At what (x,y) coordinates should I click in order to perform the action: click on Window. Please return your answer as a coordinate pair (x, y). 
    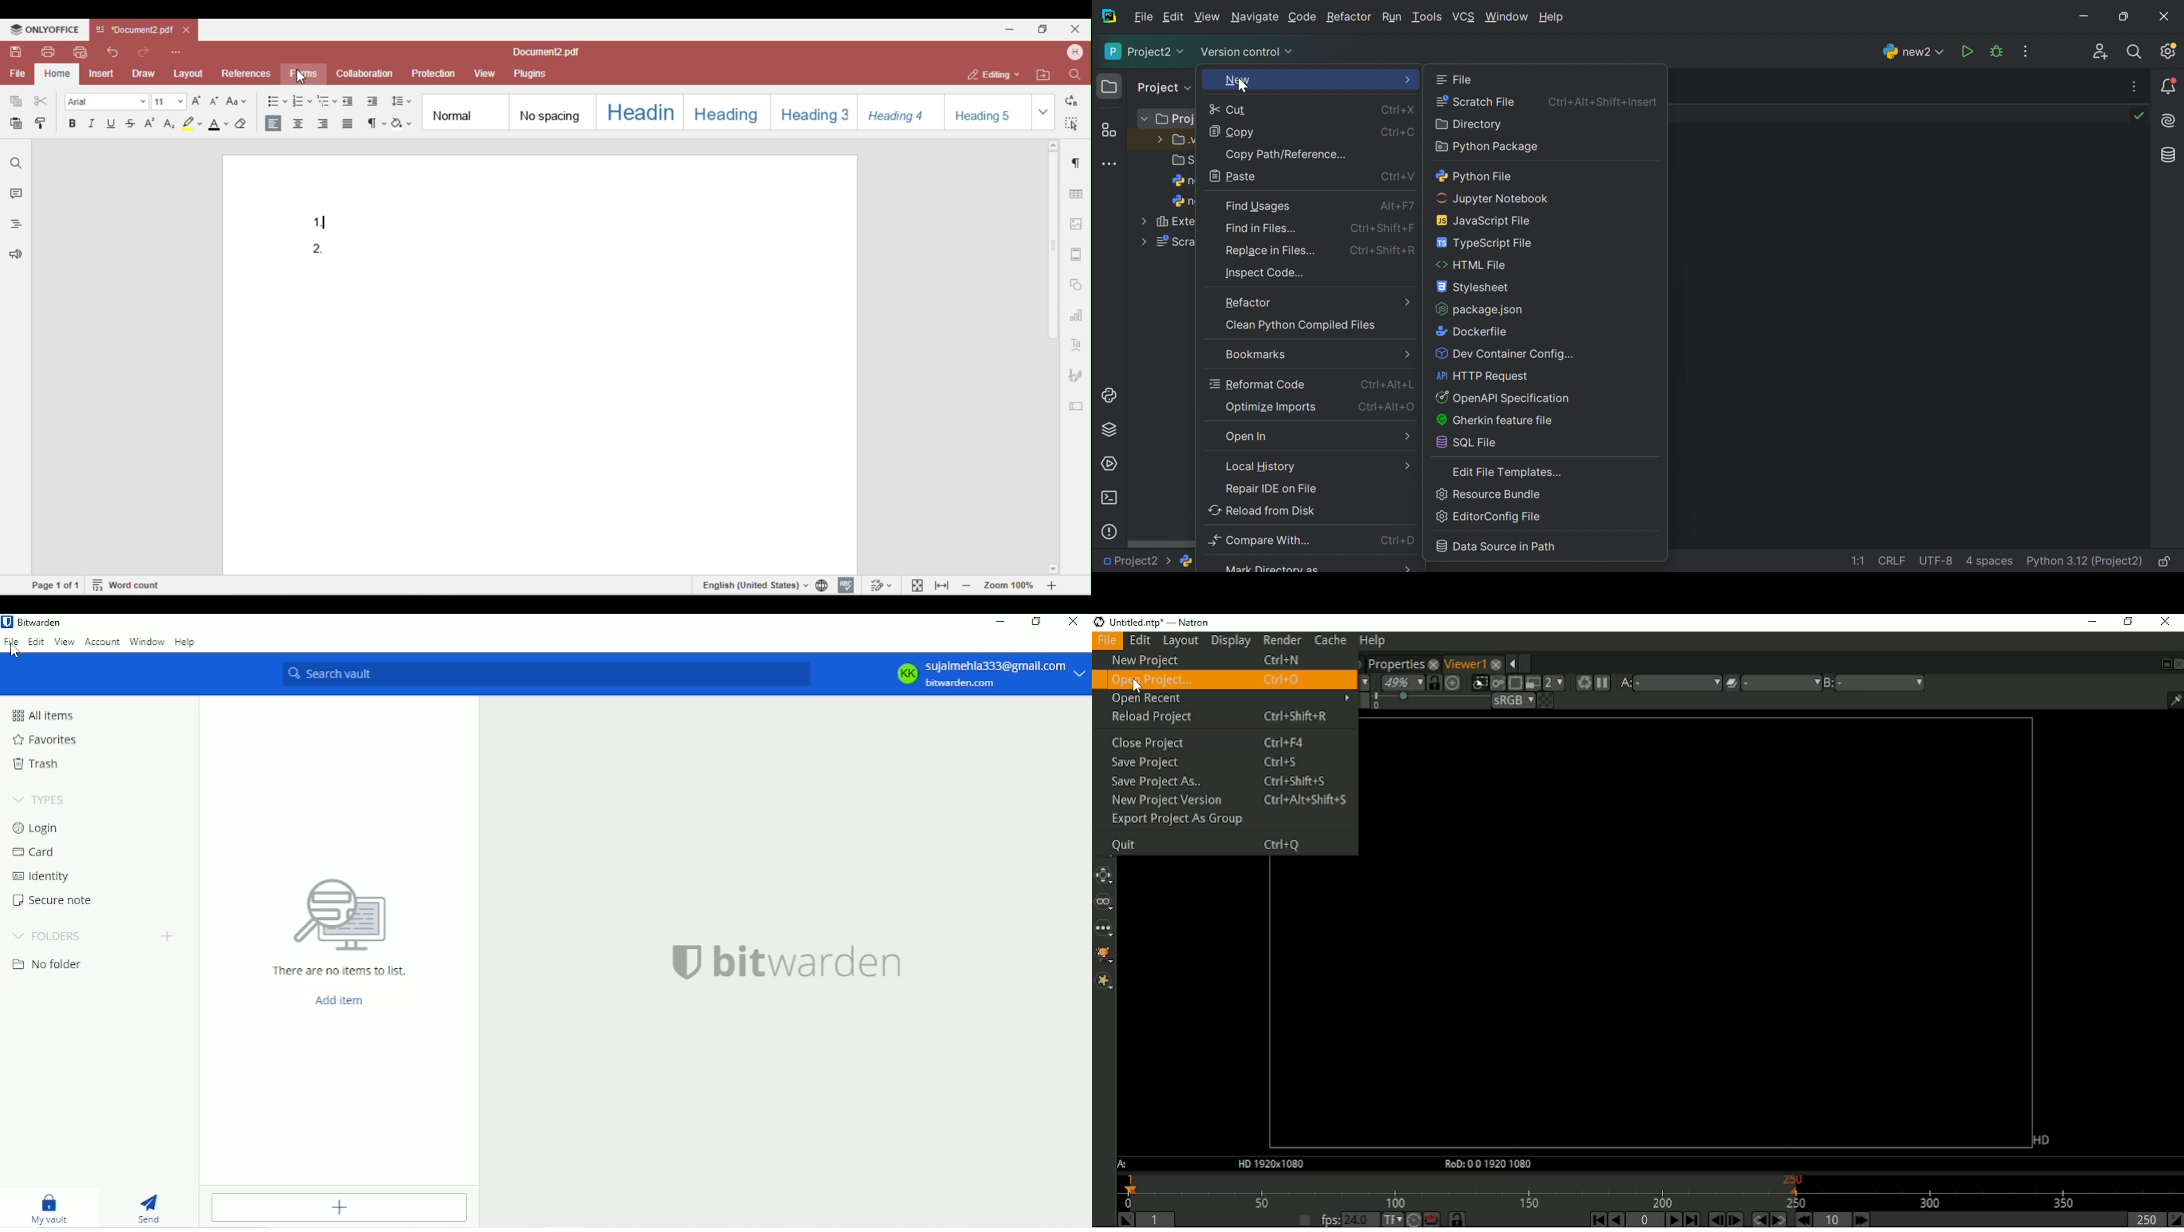
    Looking at the image, I should click on (1507, 16).